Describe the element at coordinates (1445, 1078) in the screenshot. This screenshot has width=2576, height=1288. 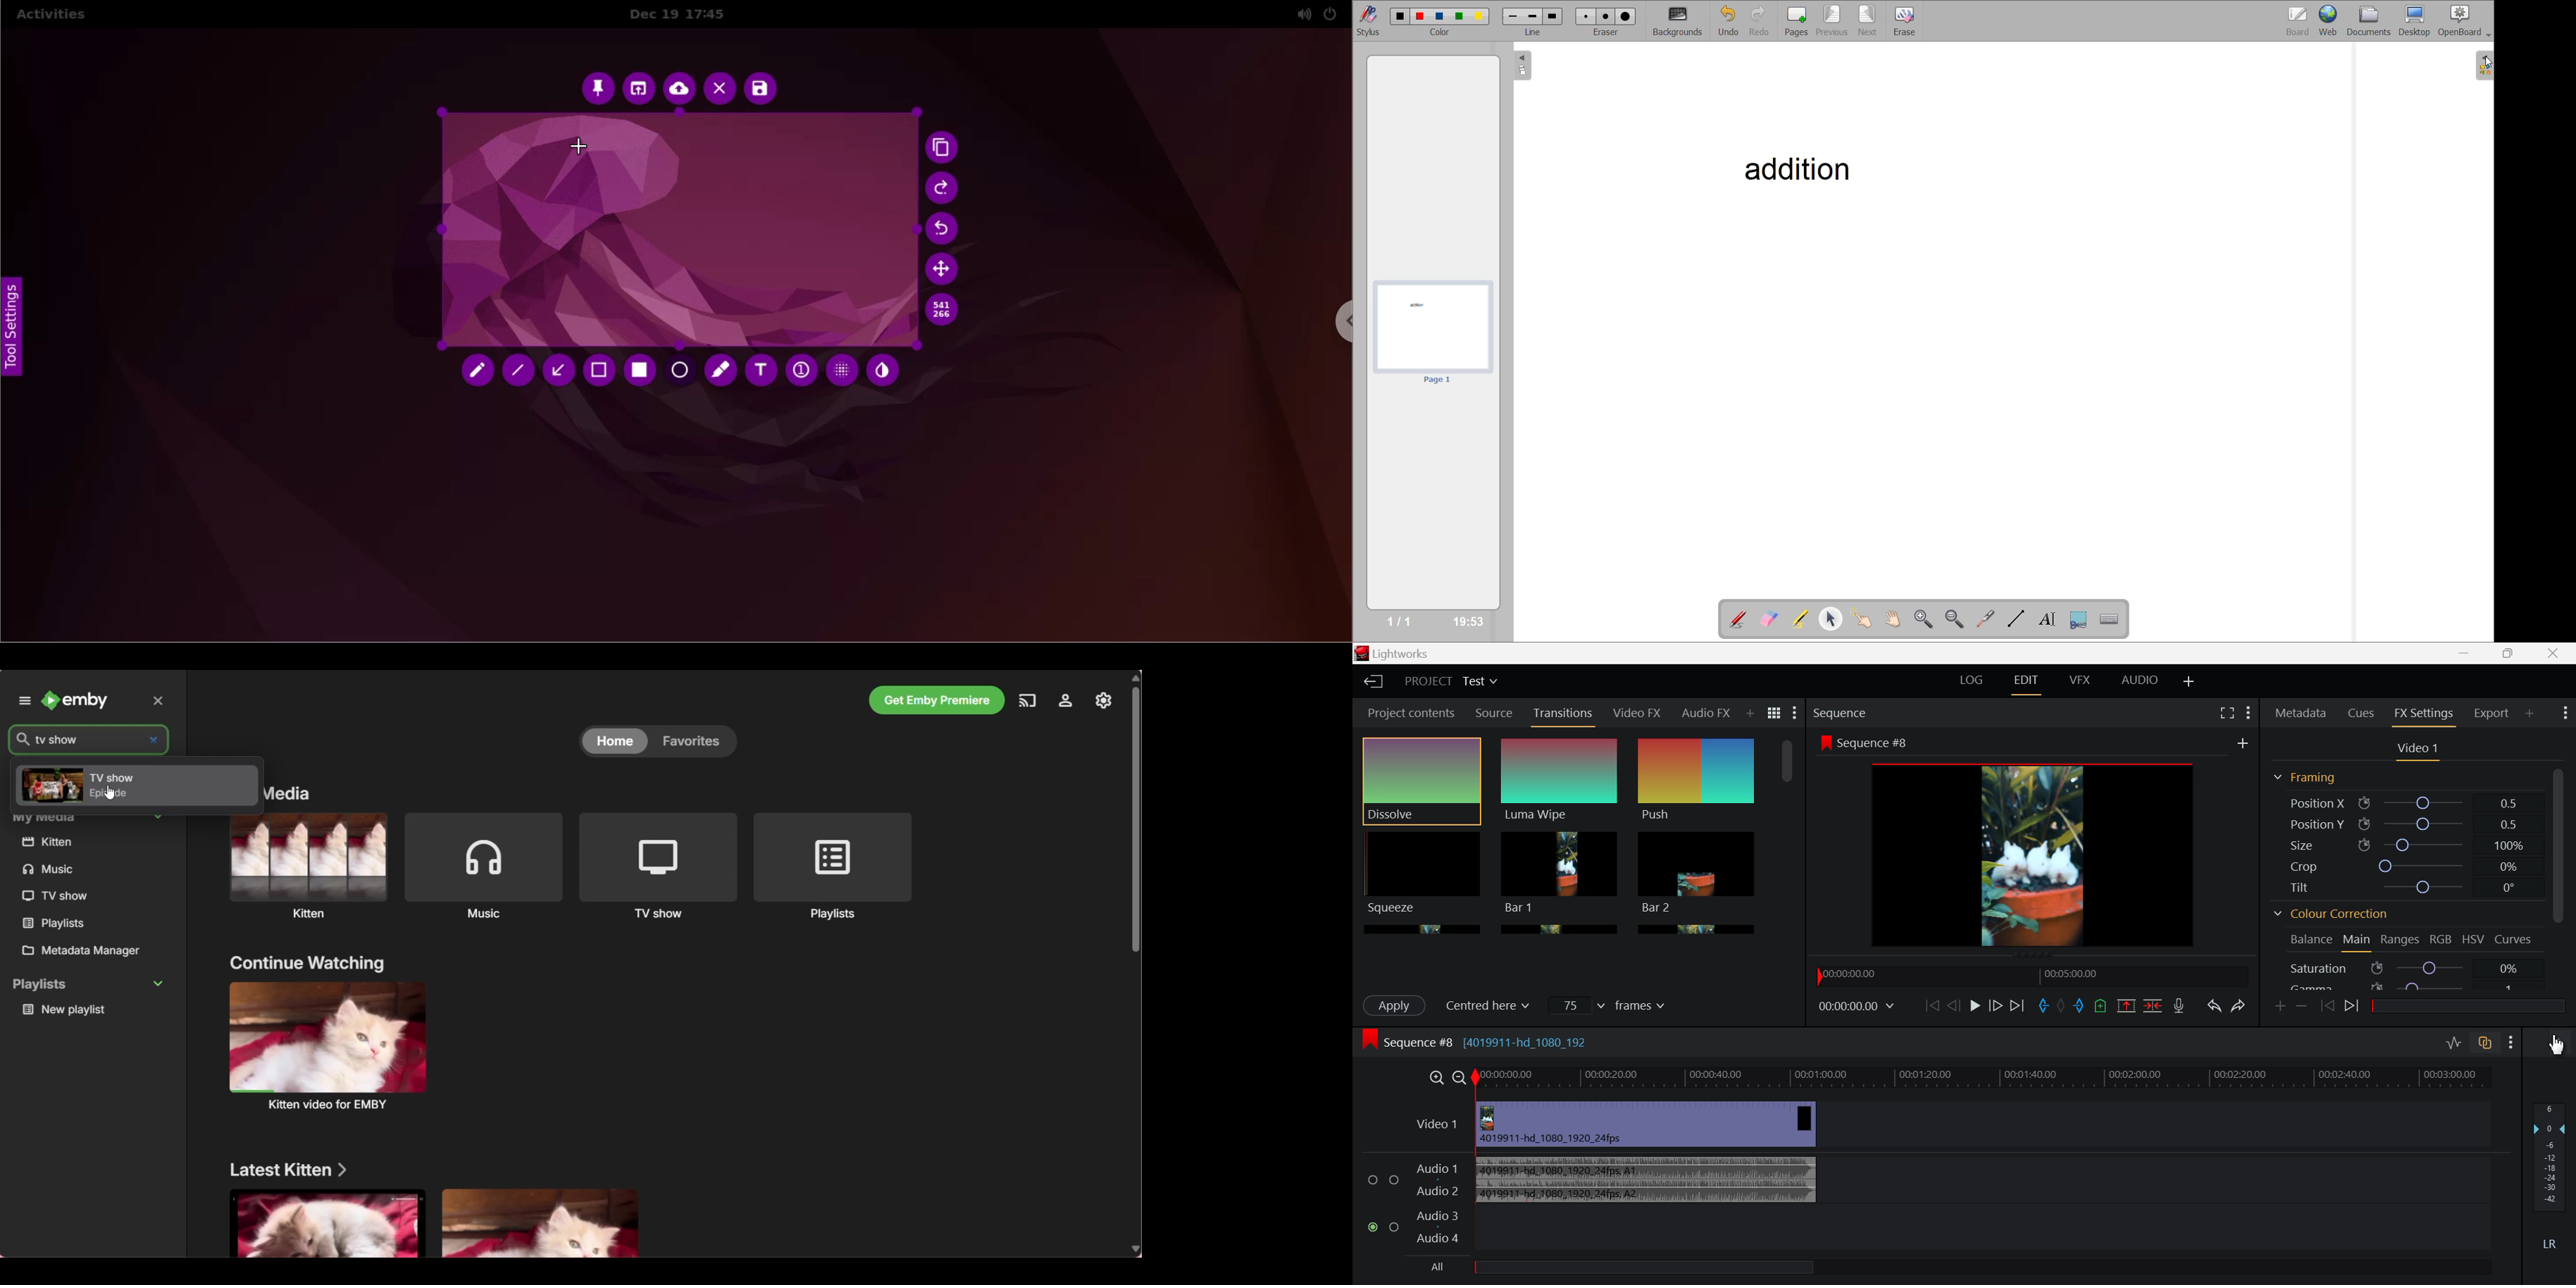
I see `Timeline Zoom In/Out` at that location.